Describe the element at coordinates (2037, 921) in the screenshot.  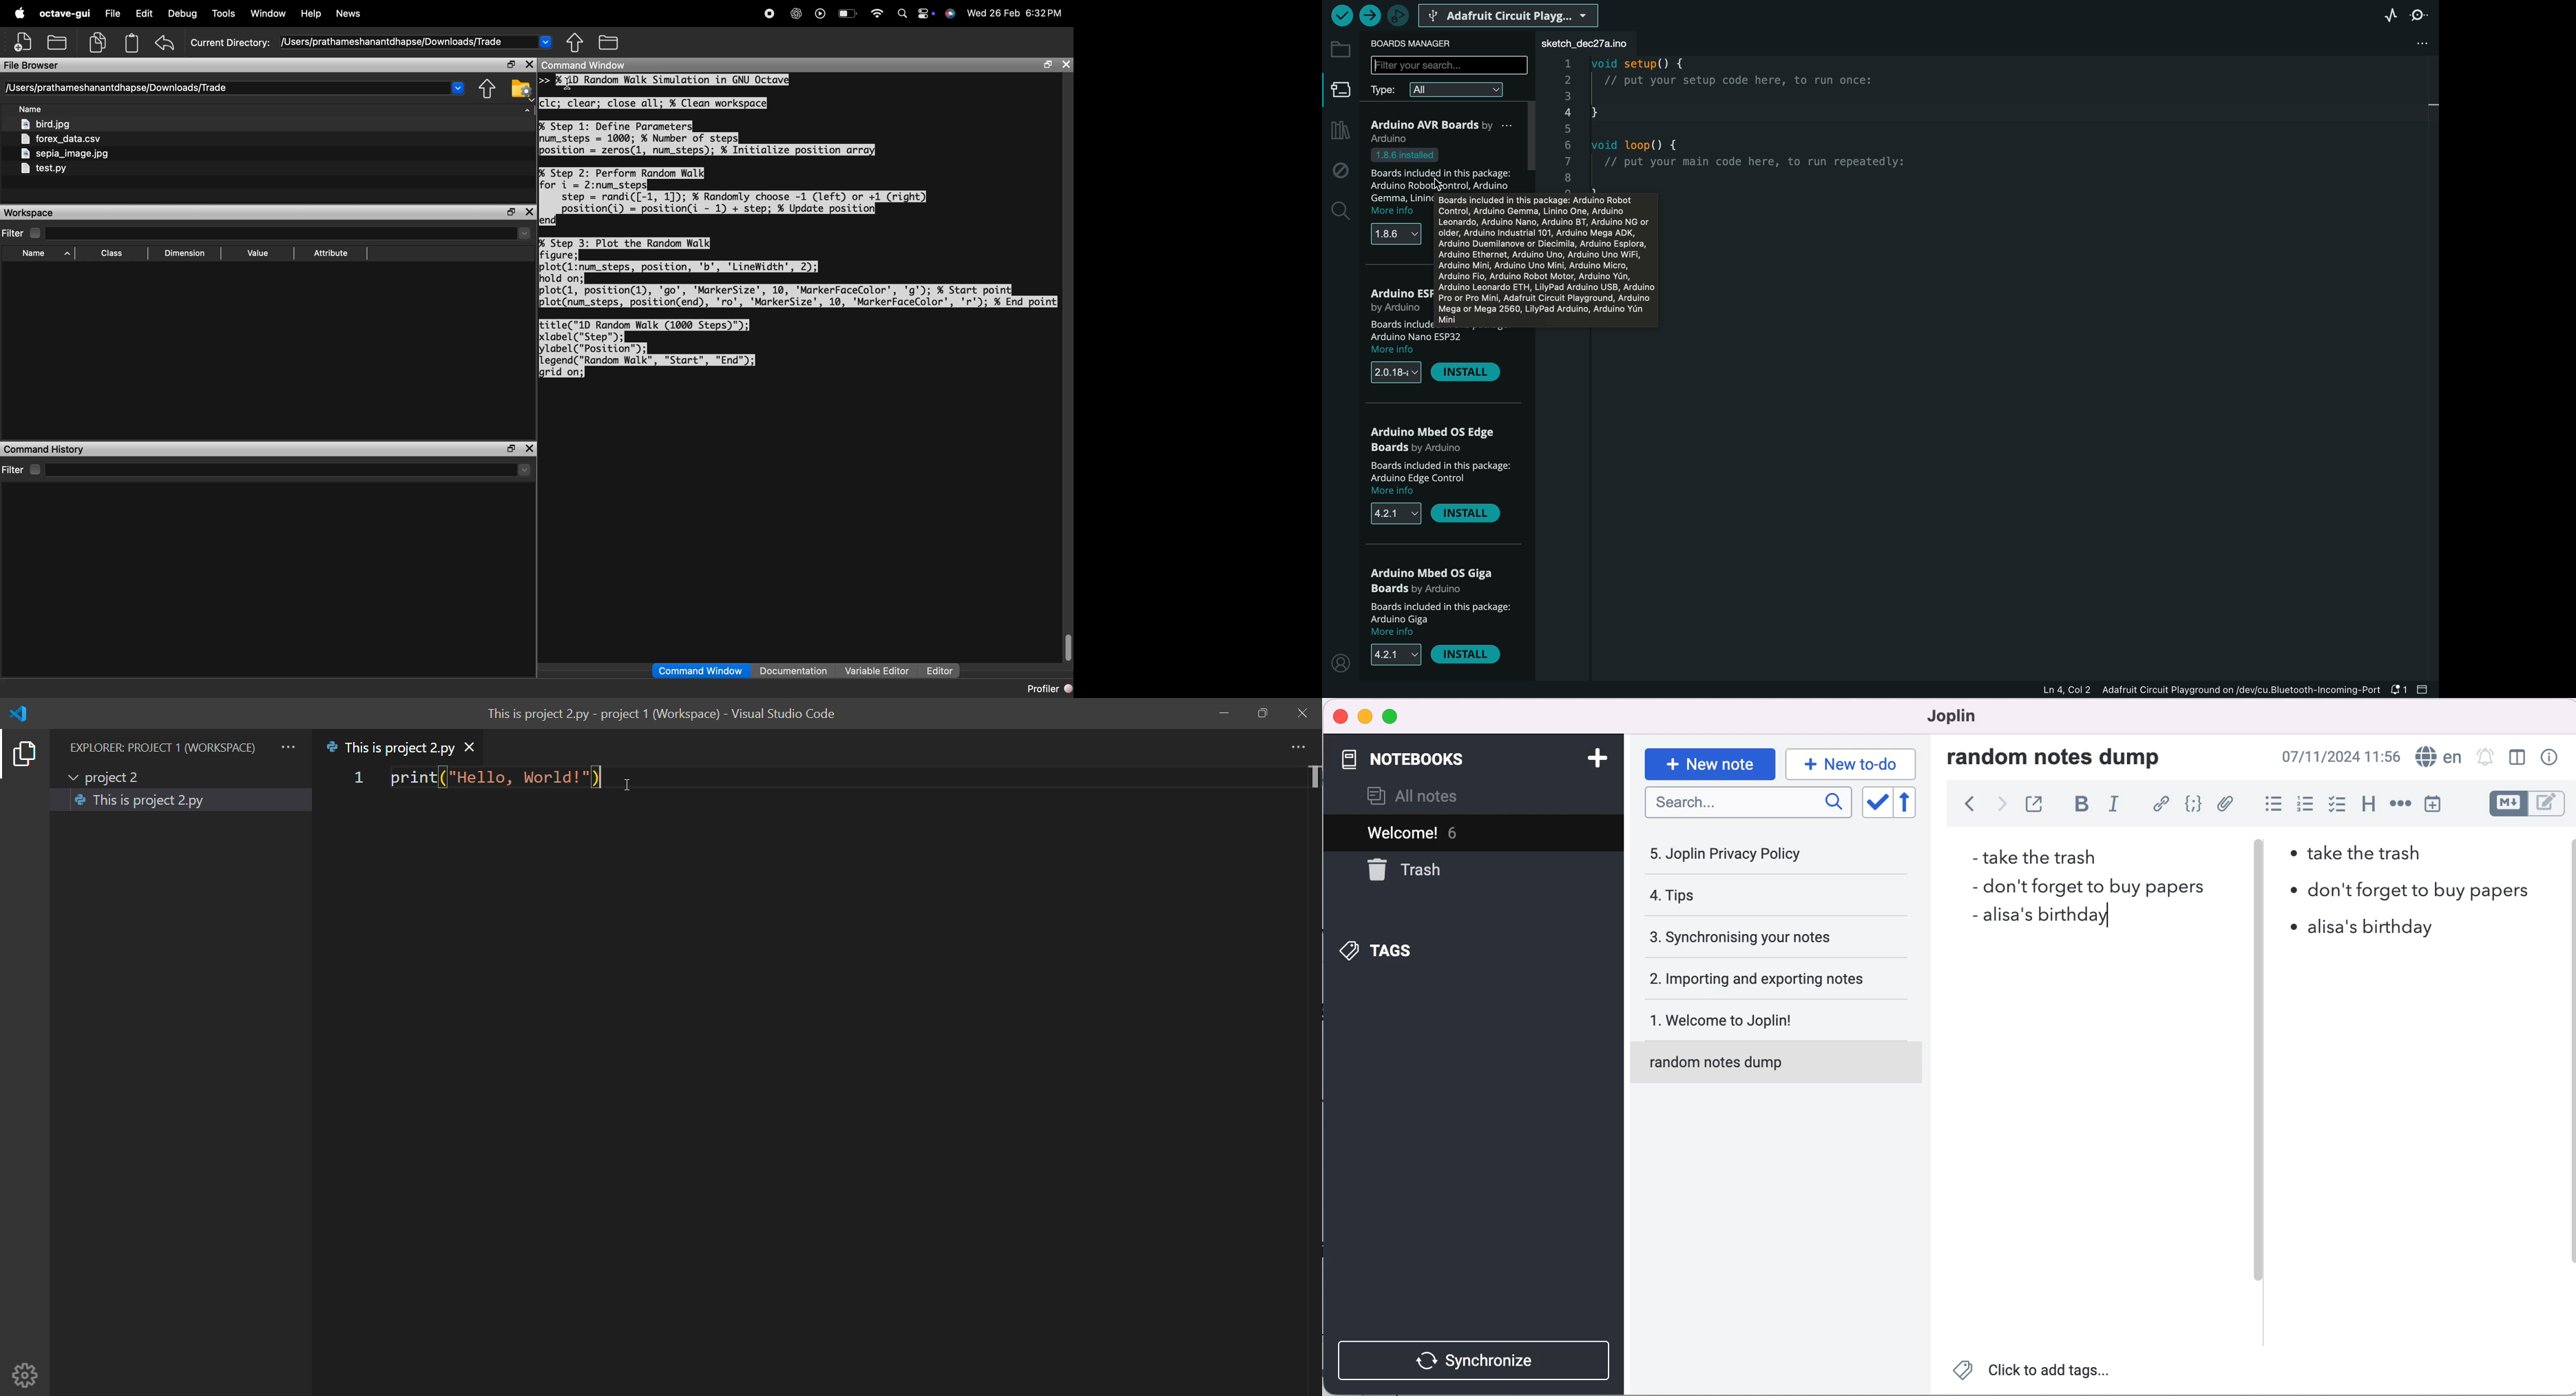
I see `alisa's birthday` at that location.